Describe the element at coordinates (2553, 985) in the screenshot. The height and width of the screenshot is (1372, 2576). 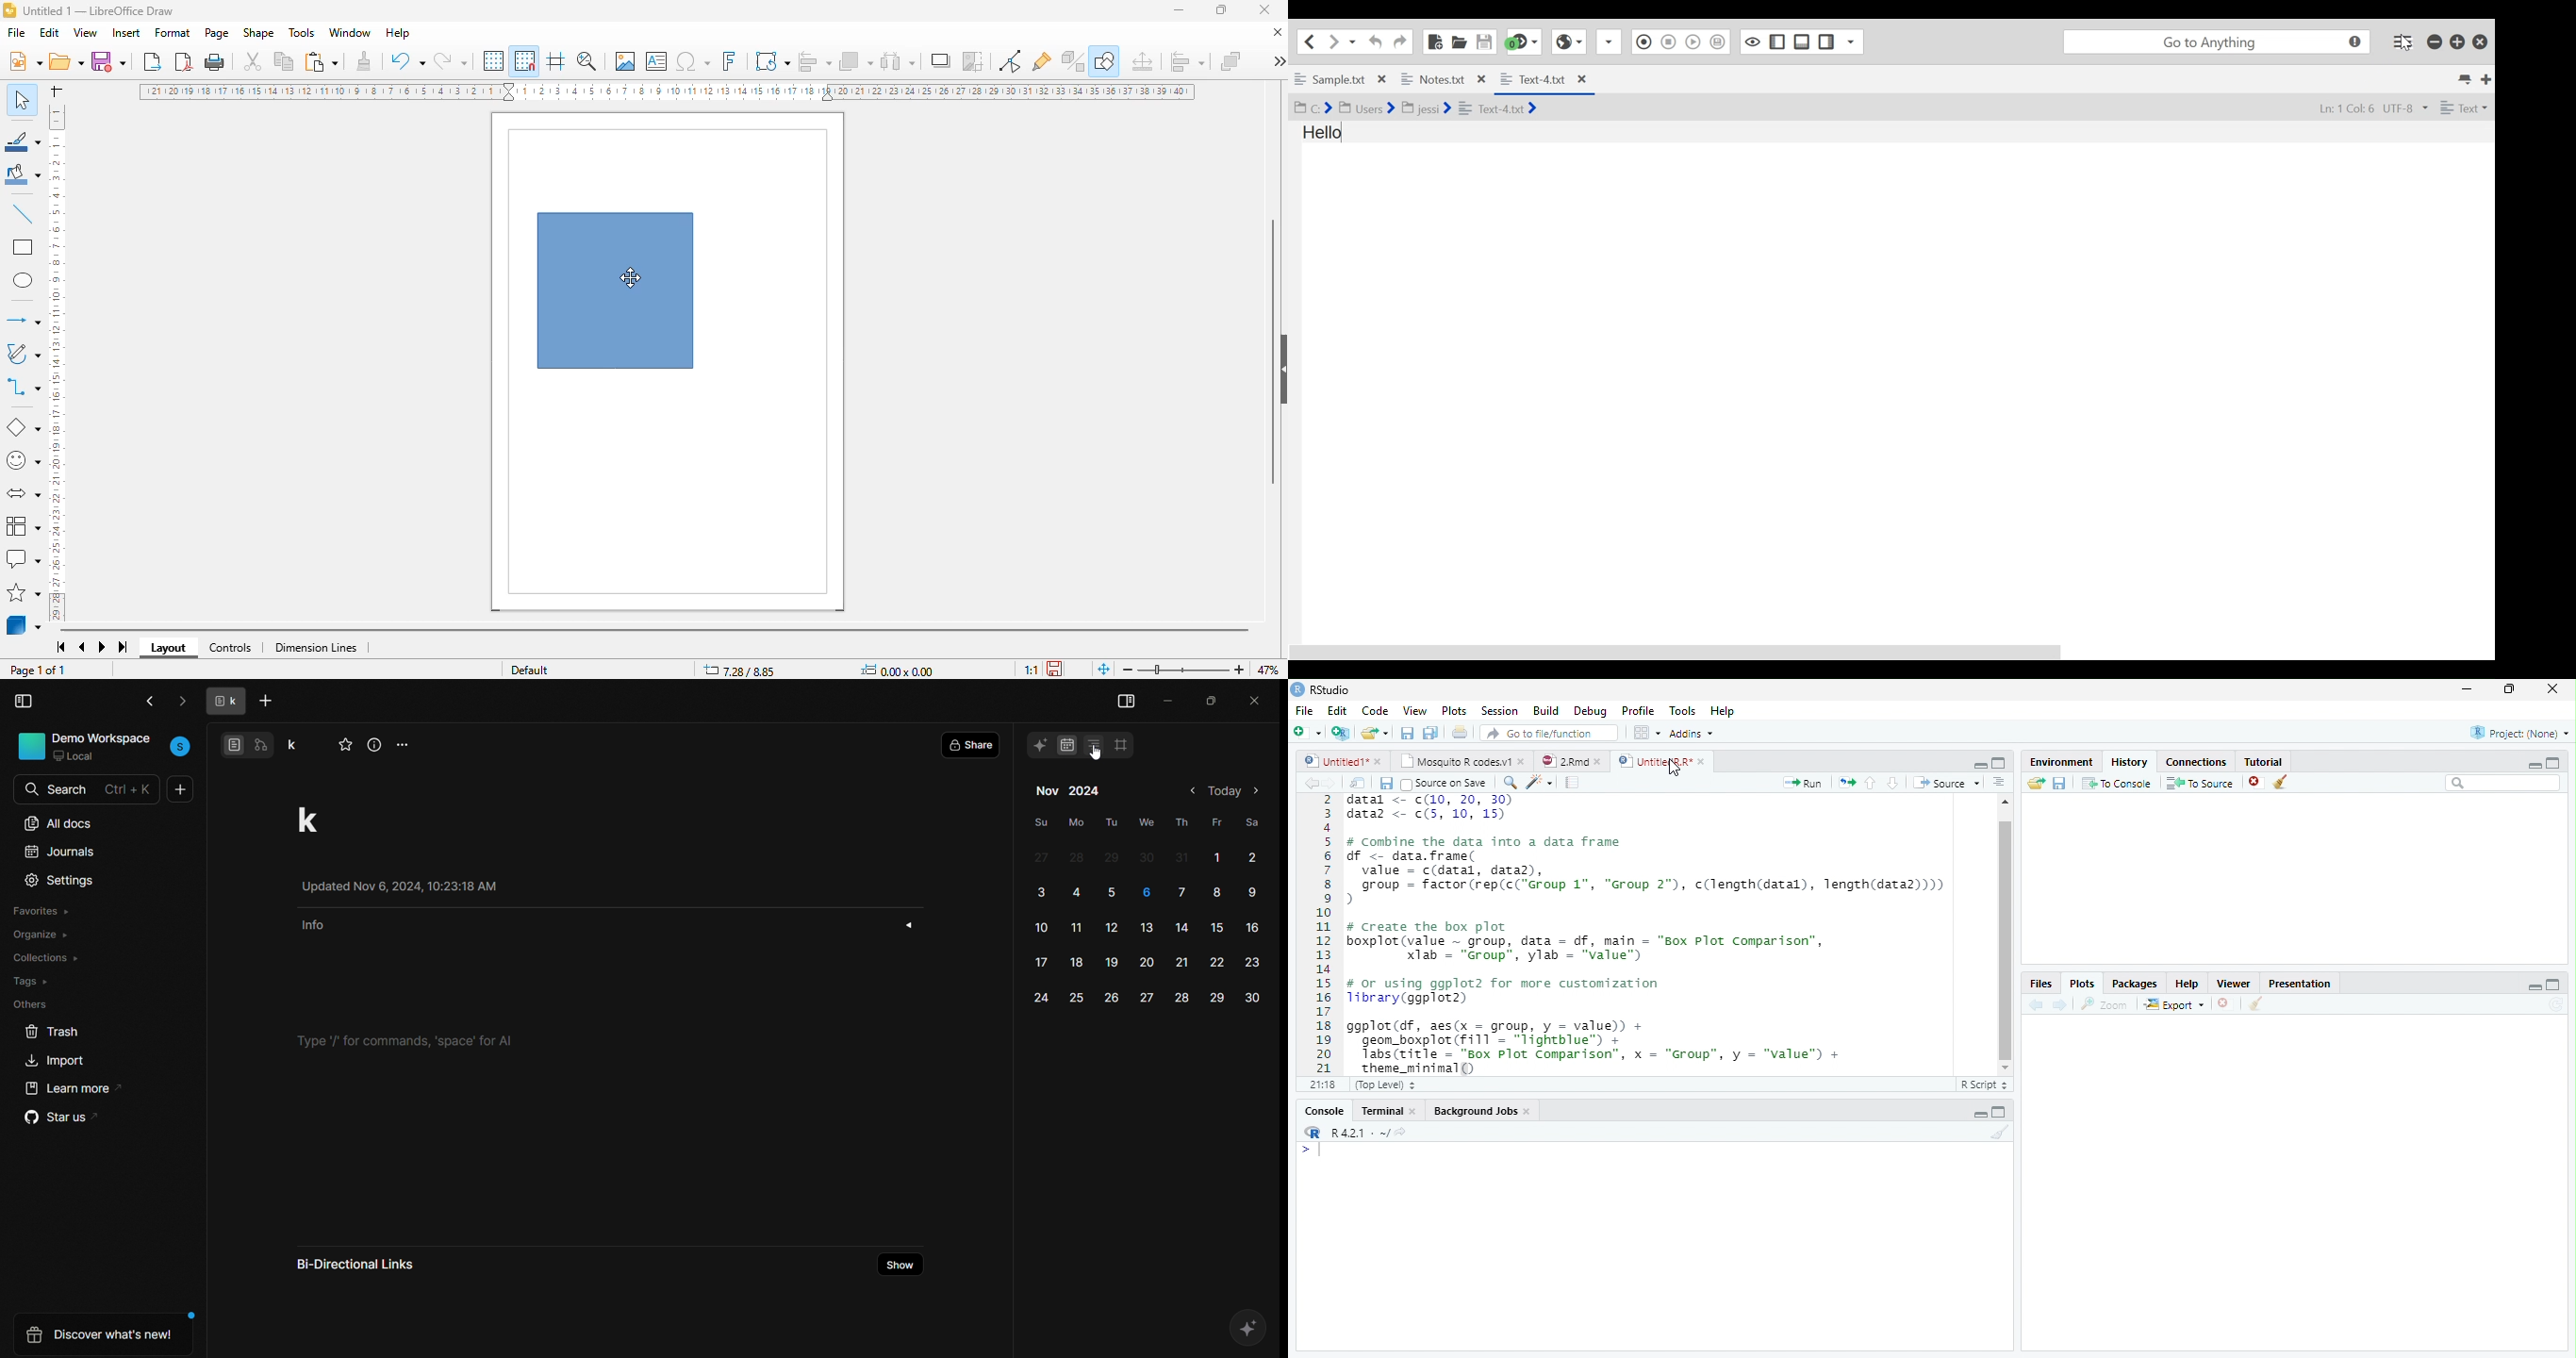
I see `Maximize` at that location.